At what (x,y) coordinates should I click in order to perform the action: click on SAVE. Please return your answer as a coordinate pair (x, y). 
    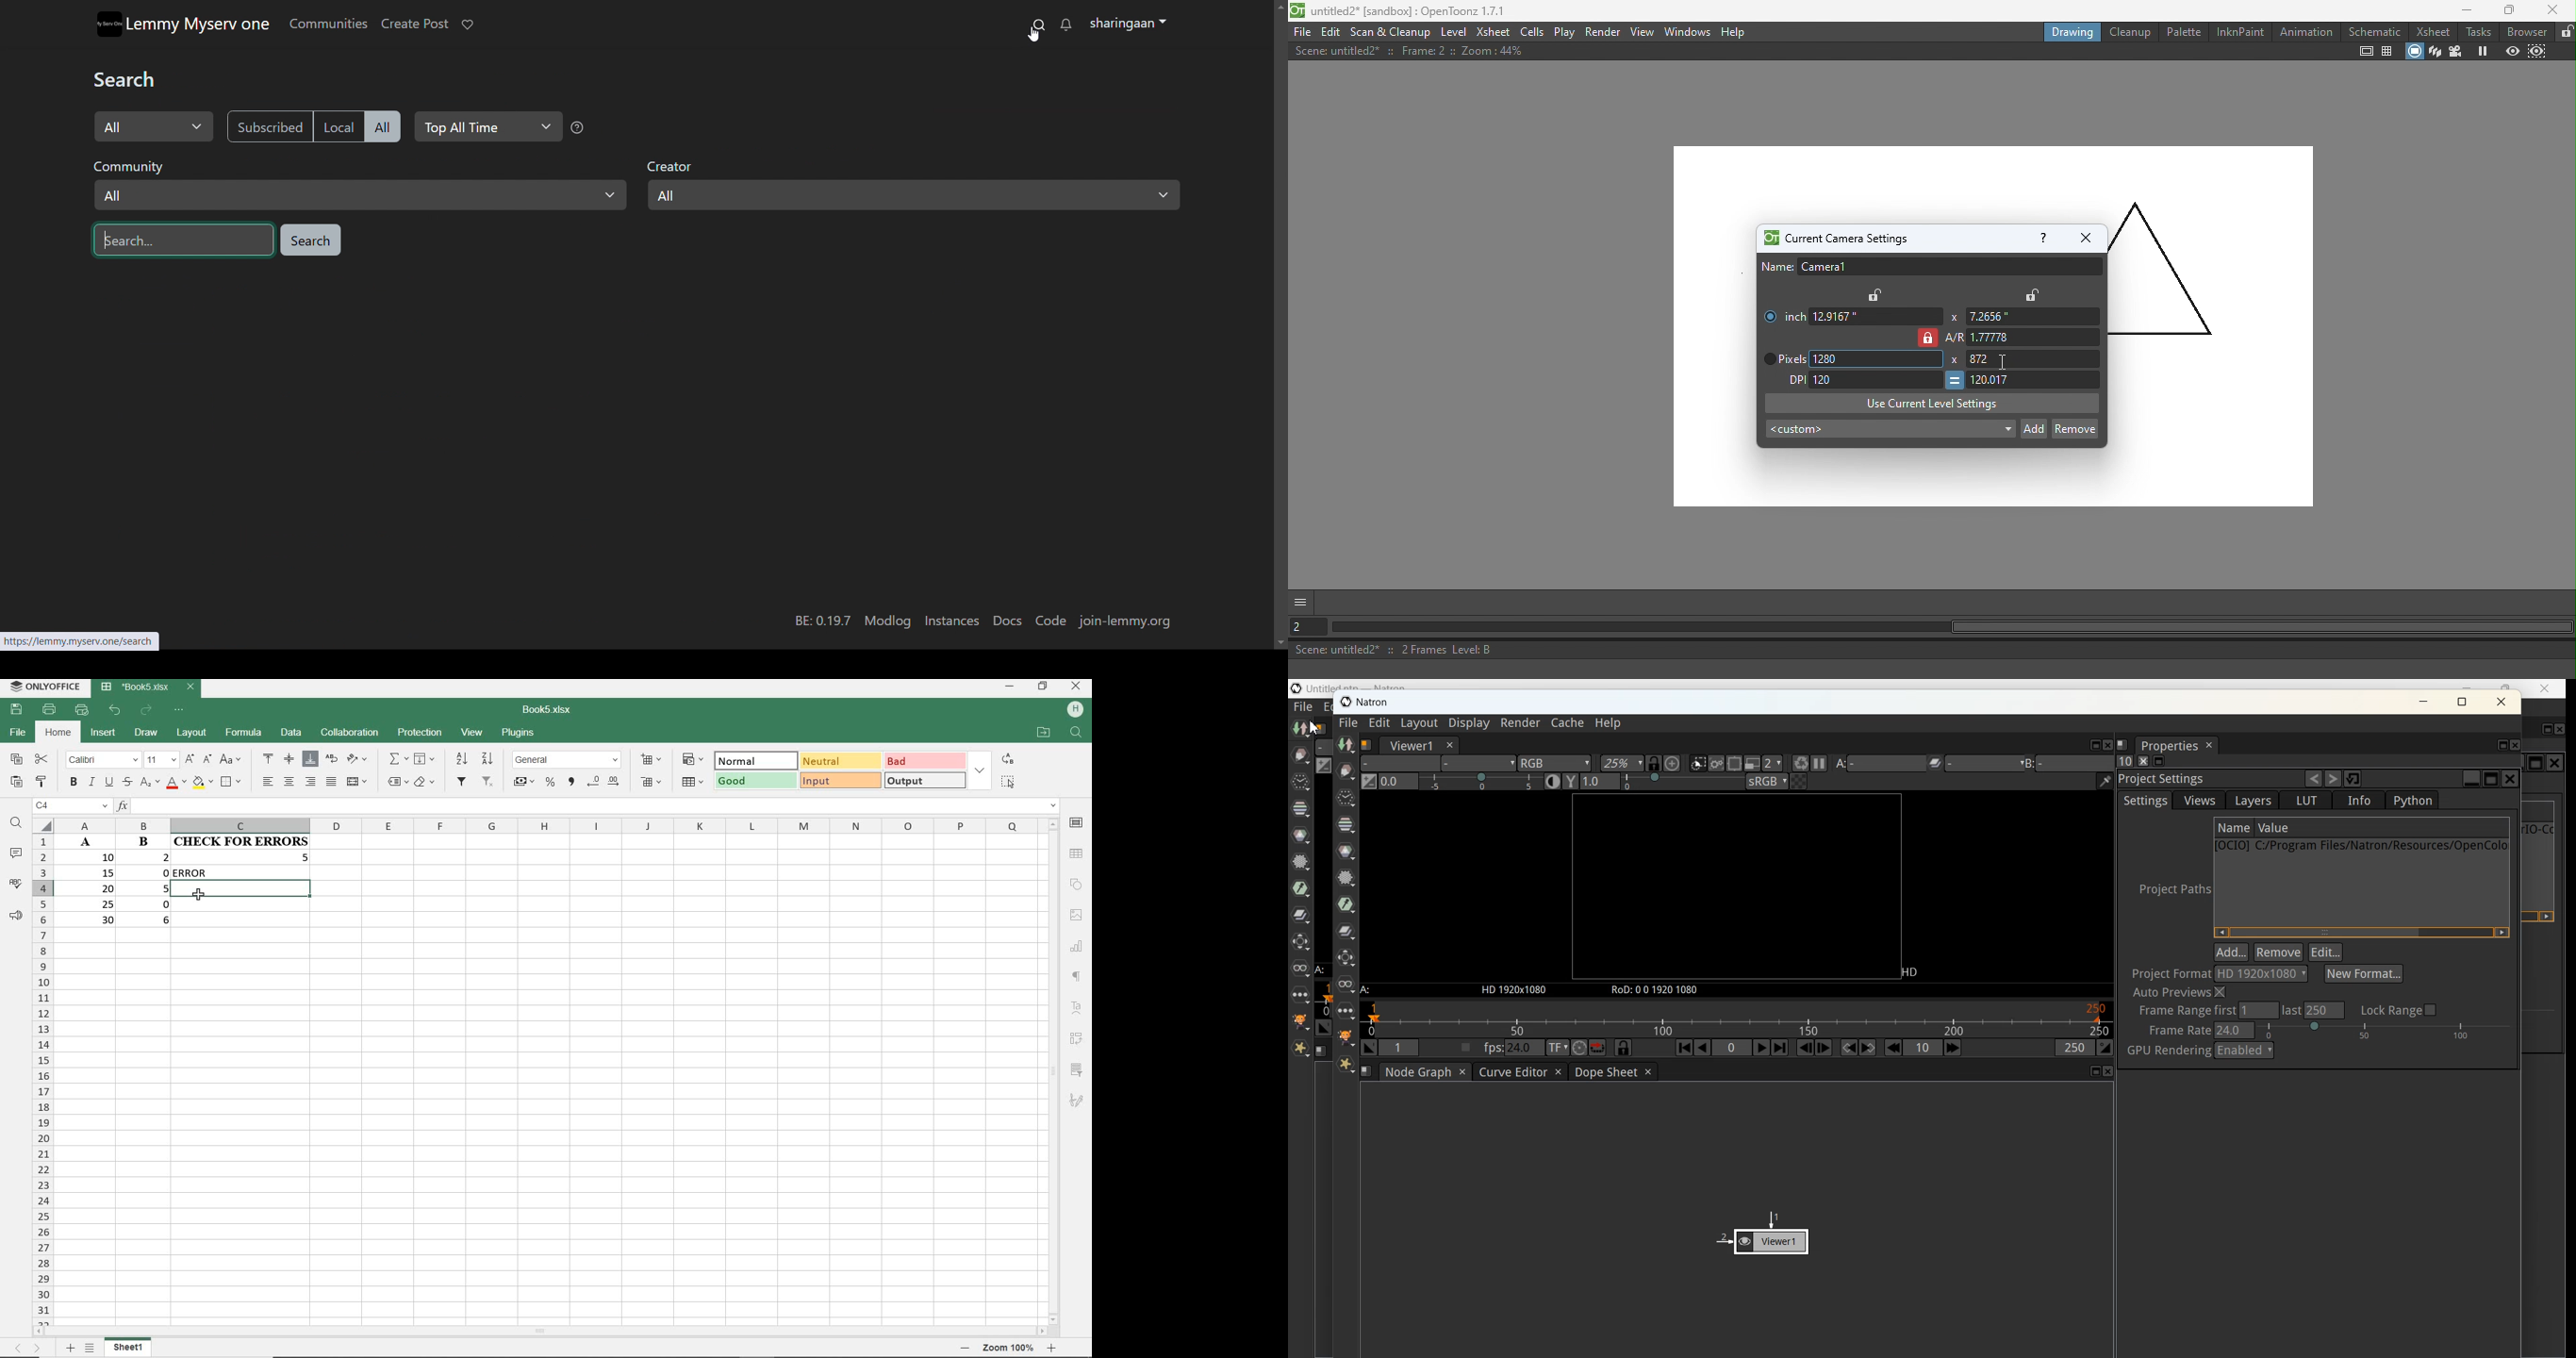
    Looking at the image, I should click on (14, 711).